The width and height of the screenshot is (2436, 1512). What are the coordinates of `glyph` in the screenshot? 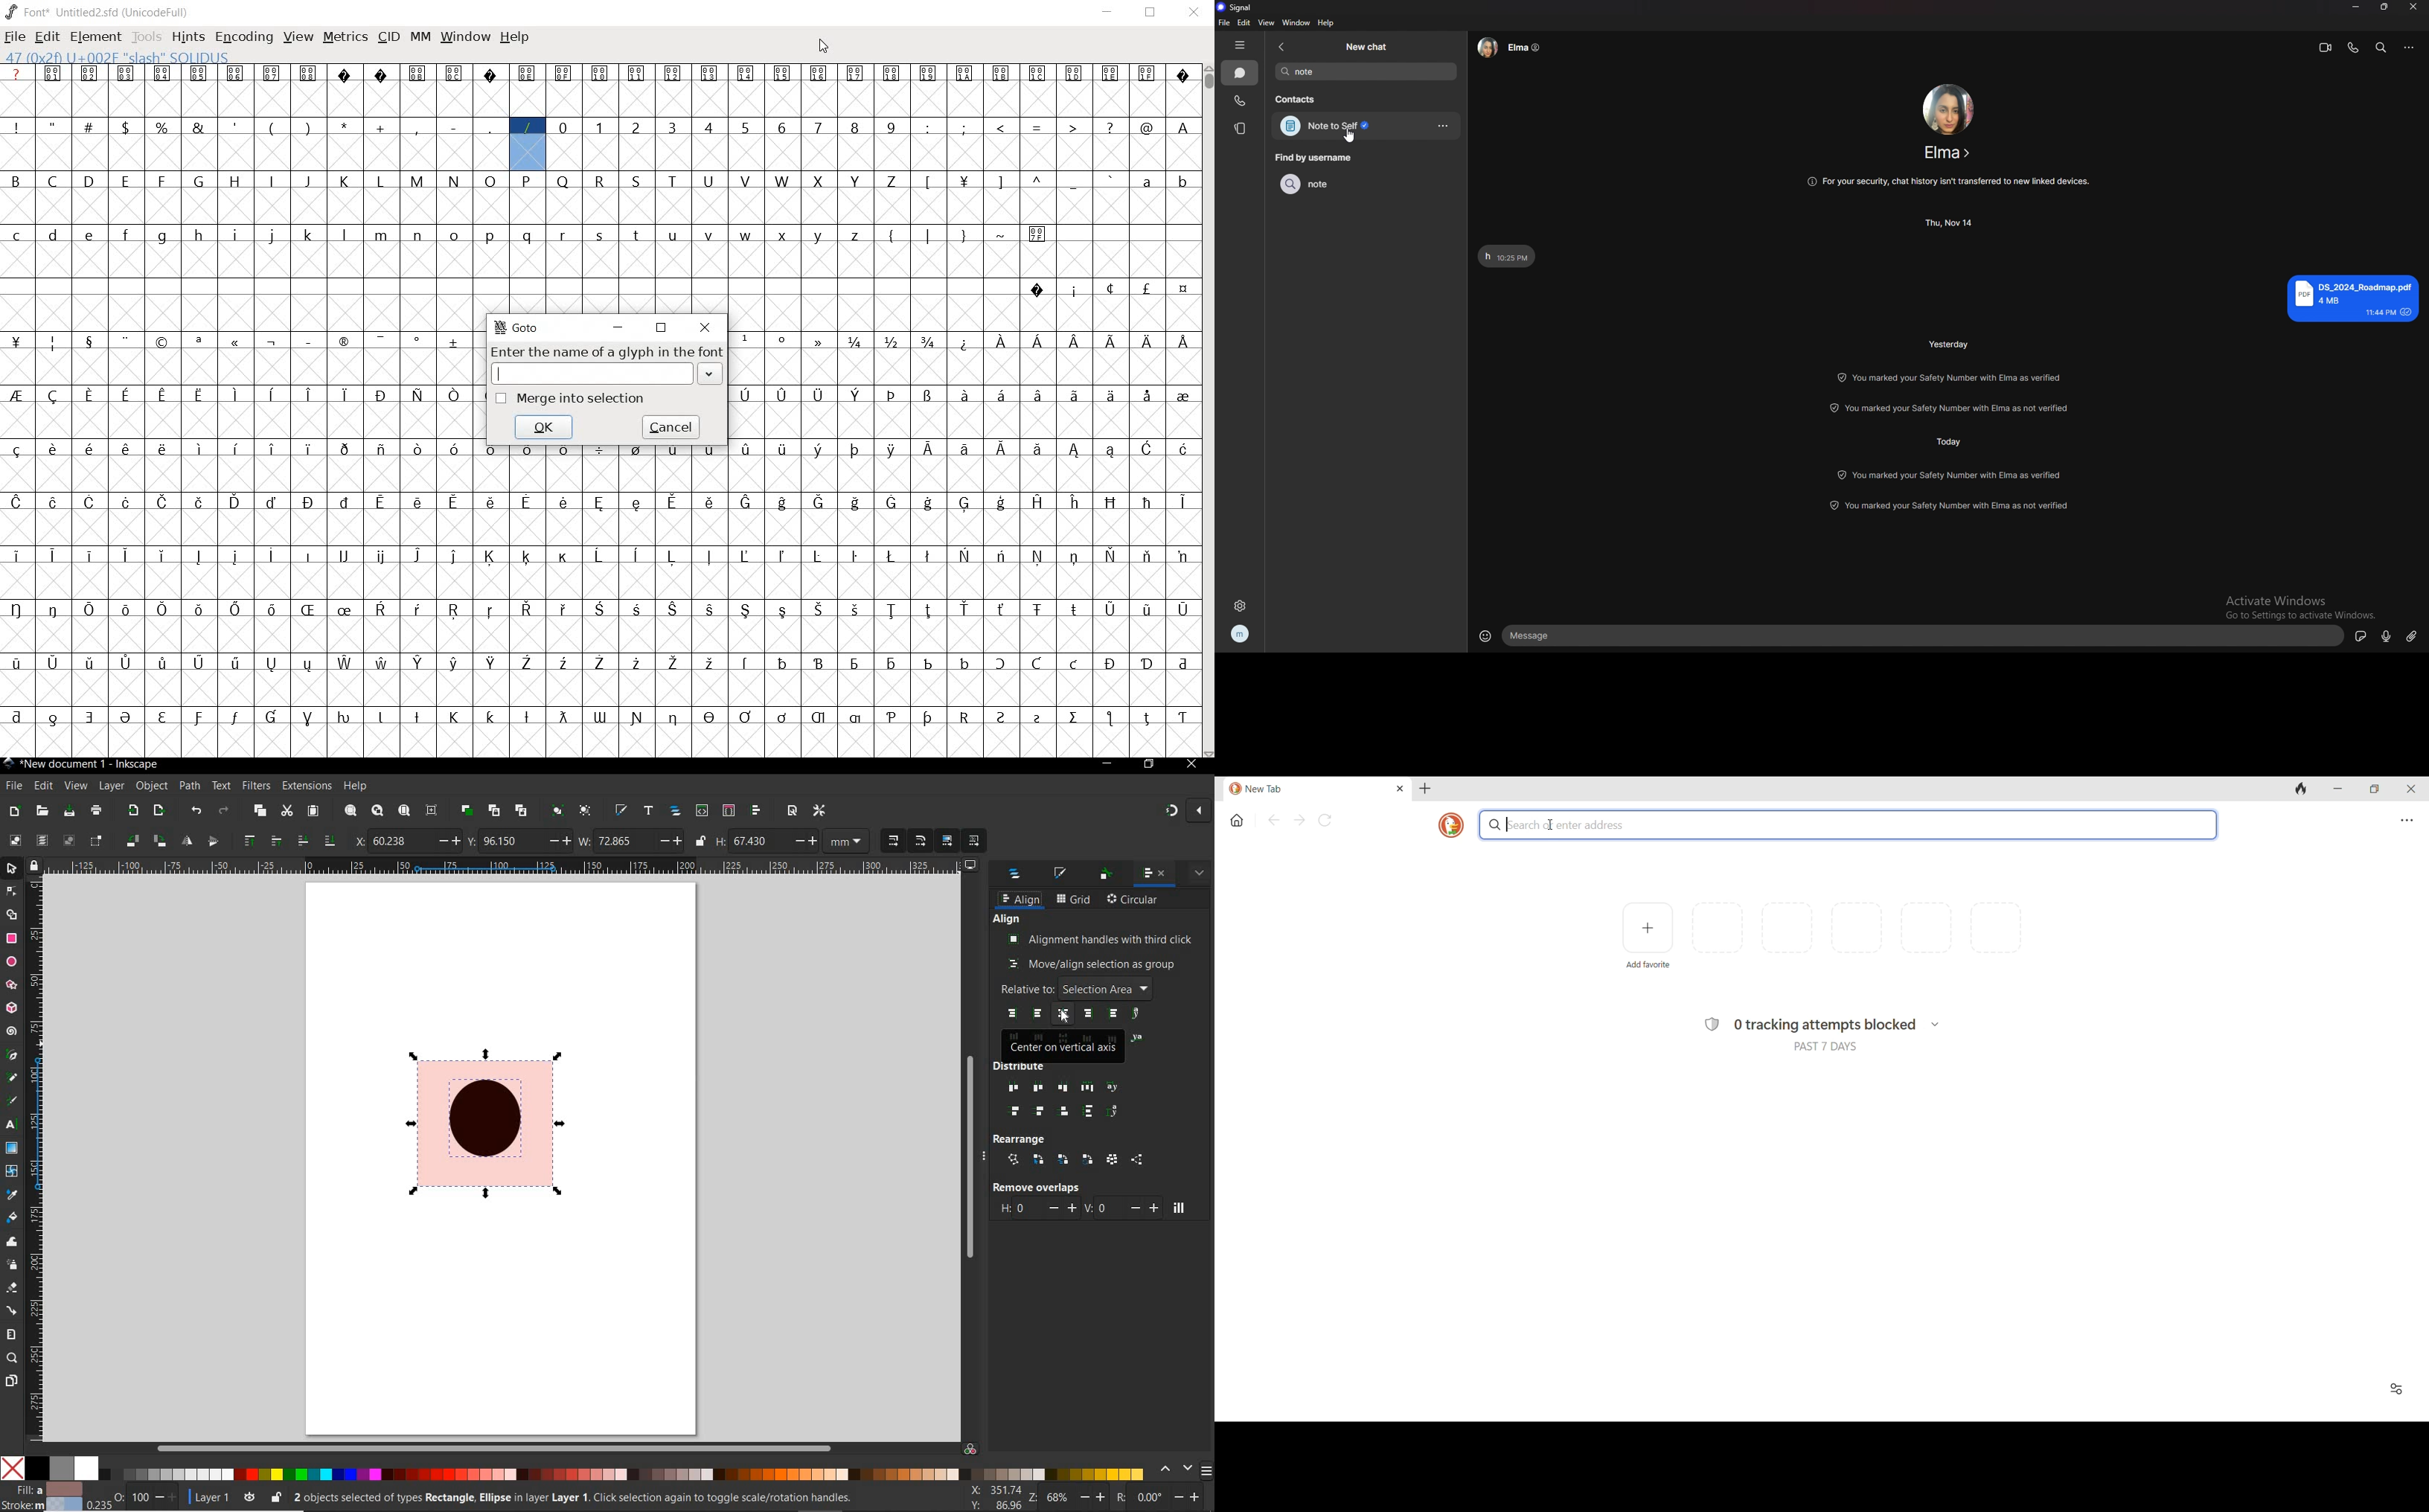 It's located at (272, 609).